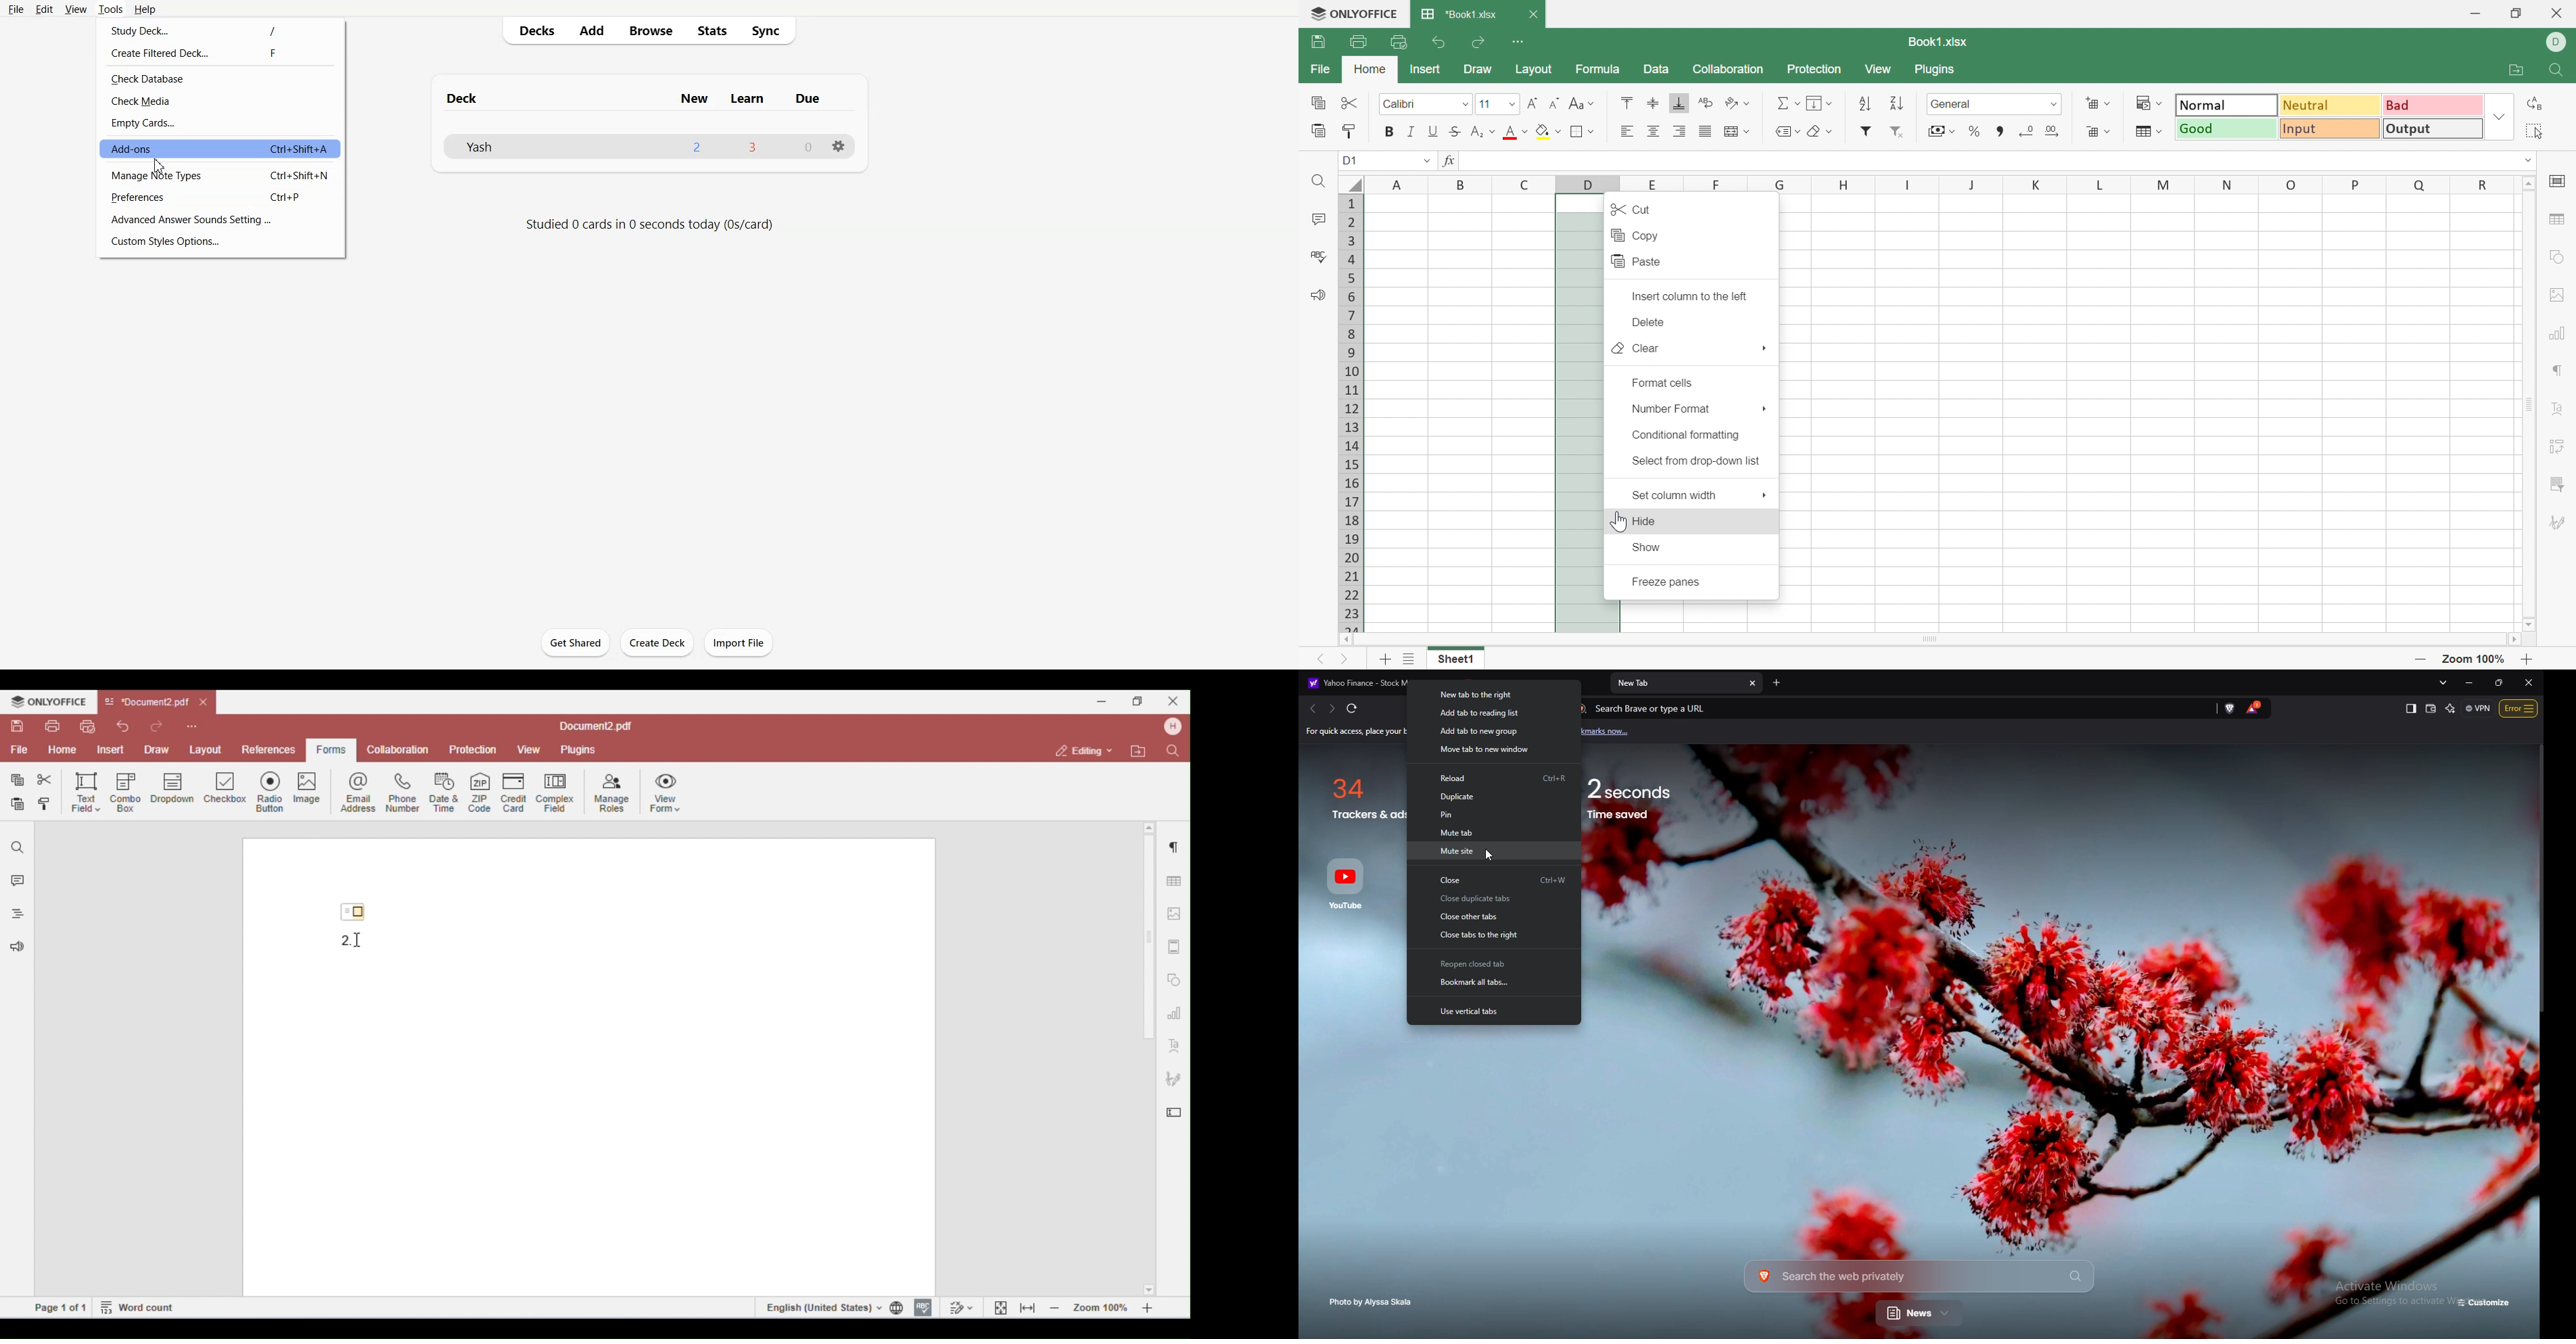 Image resolution: width=2576 pixels, height=1344 pixels. What do you see at coordinates (2559, 484) in the screenshot?
I see `Slicer settings` at bounding box center [2559, 484].